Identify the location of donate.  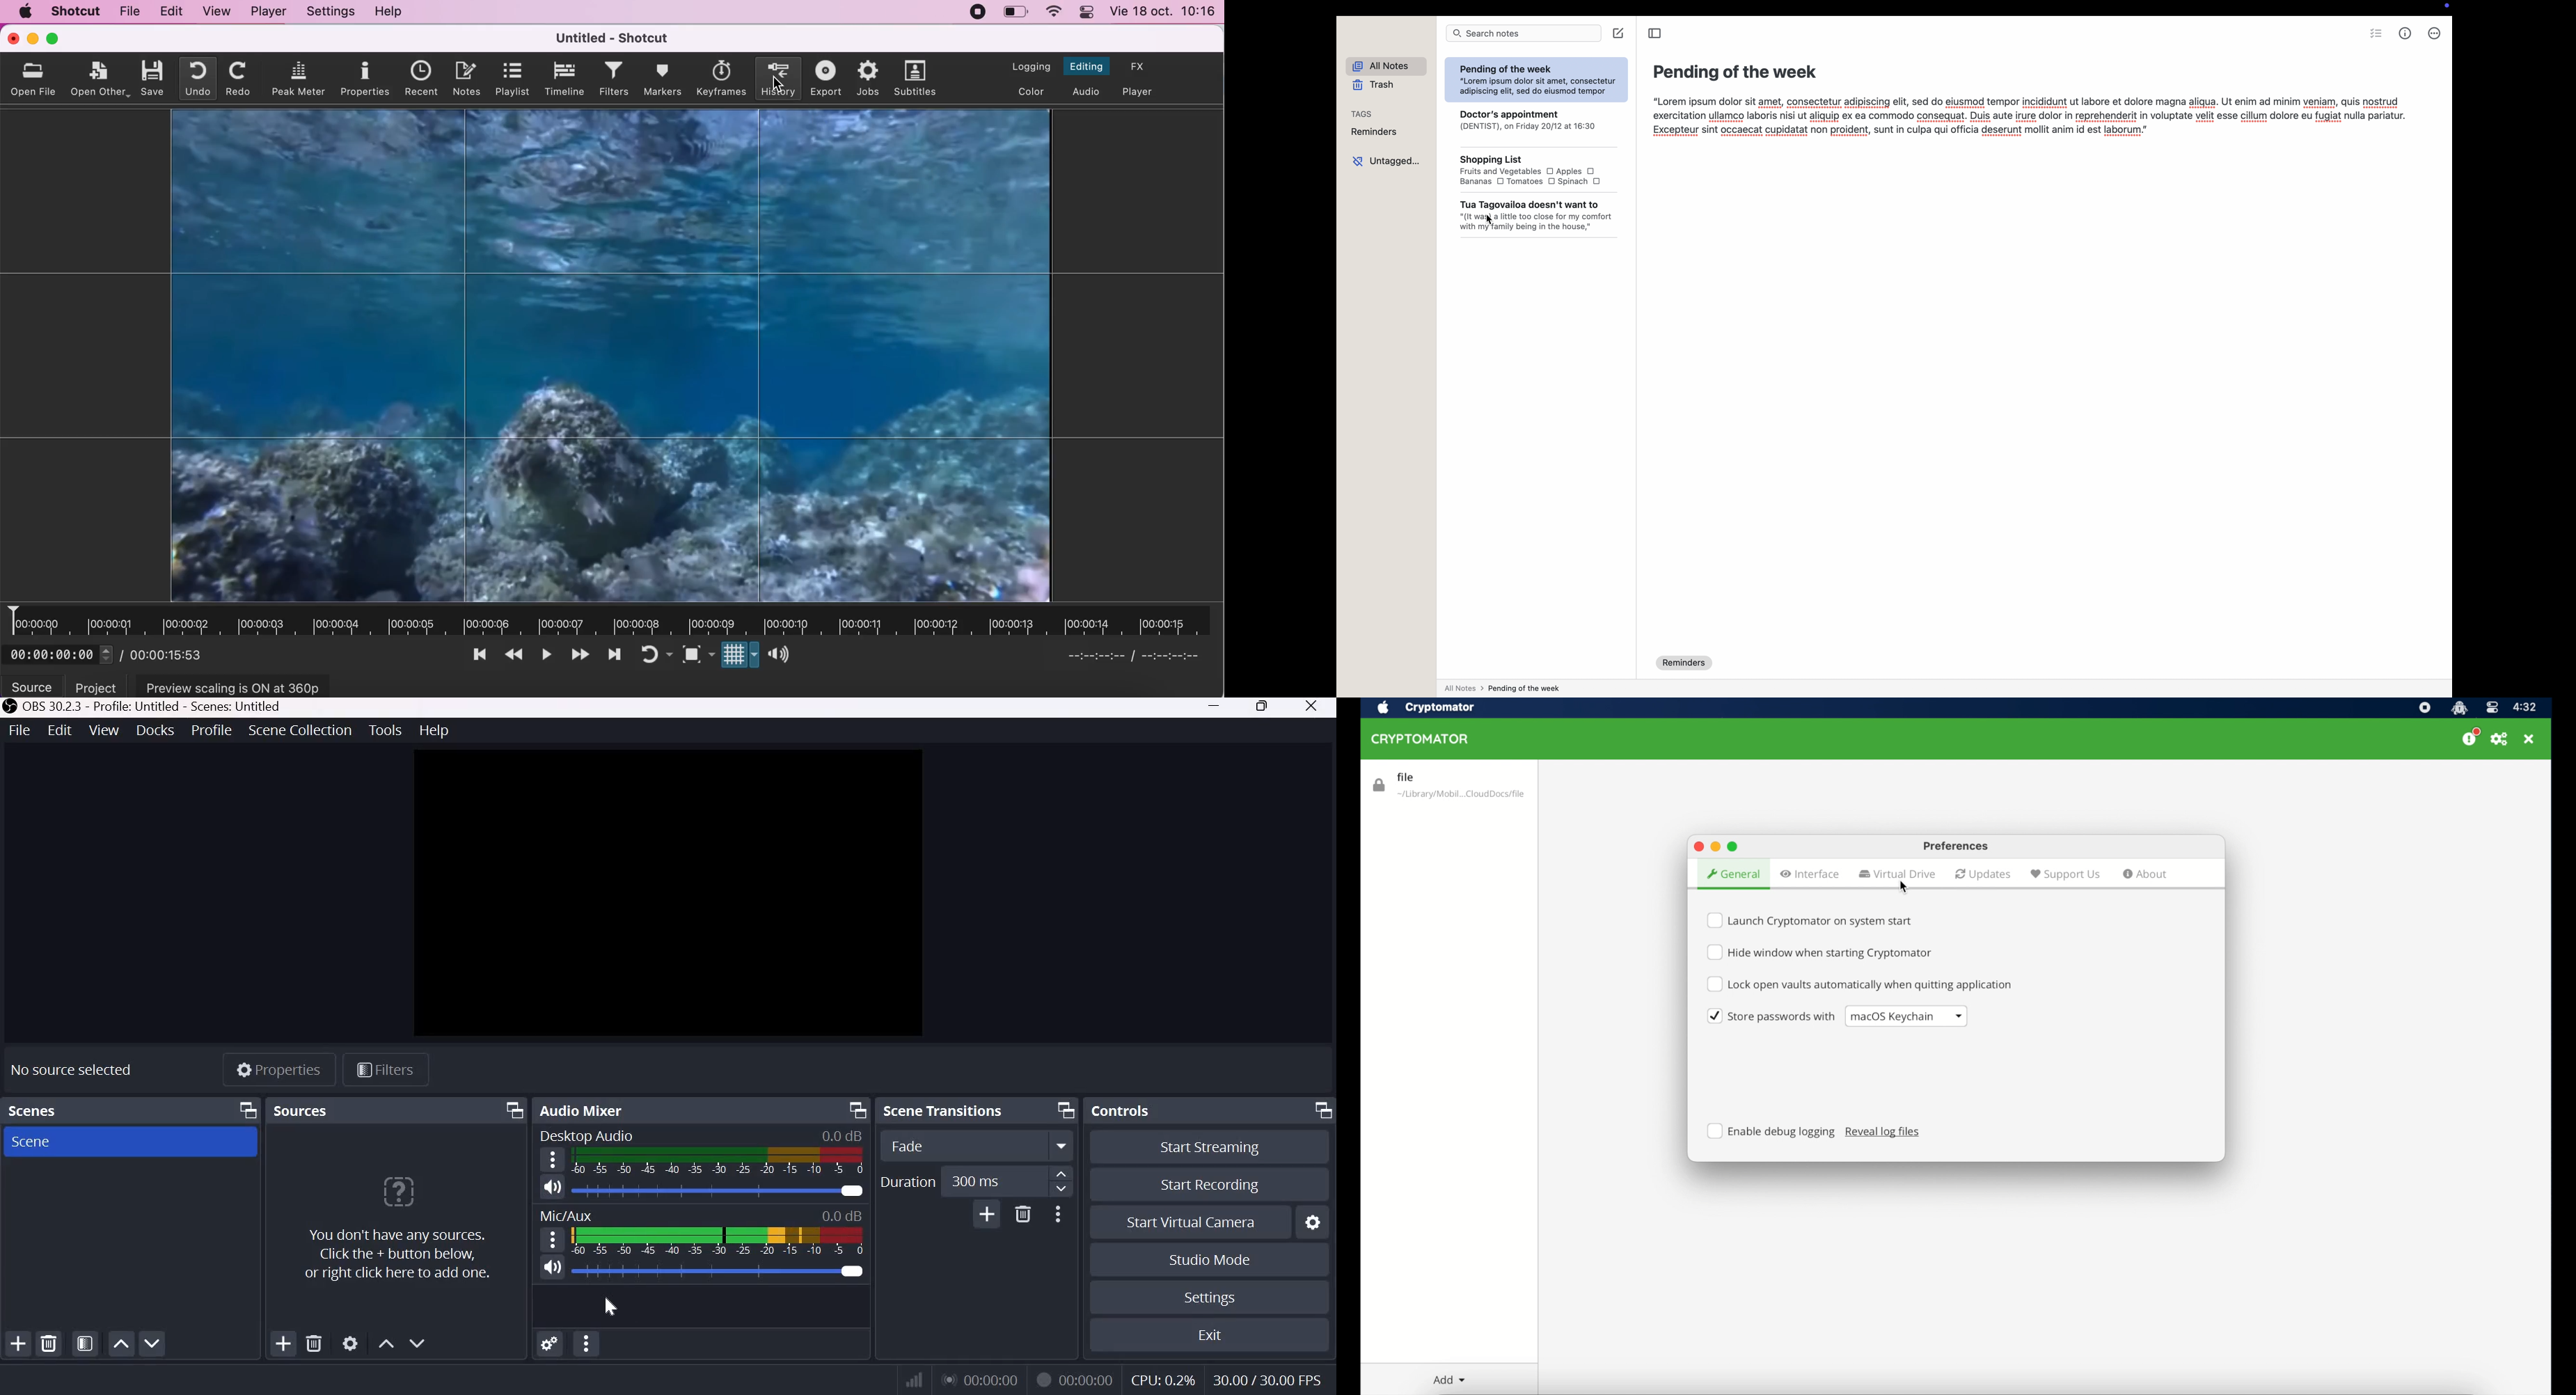
(2470, 738).